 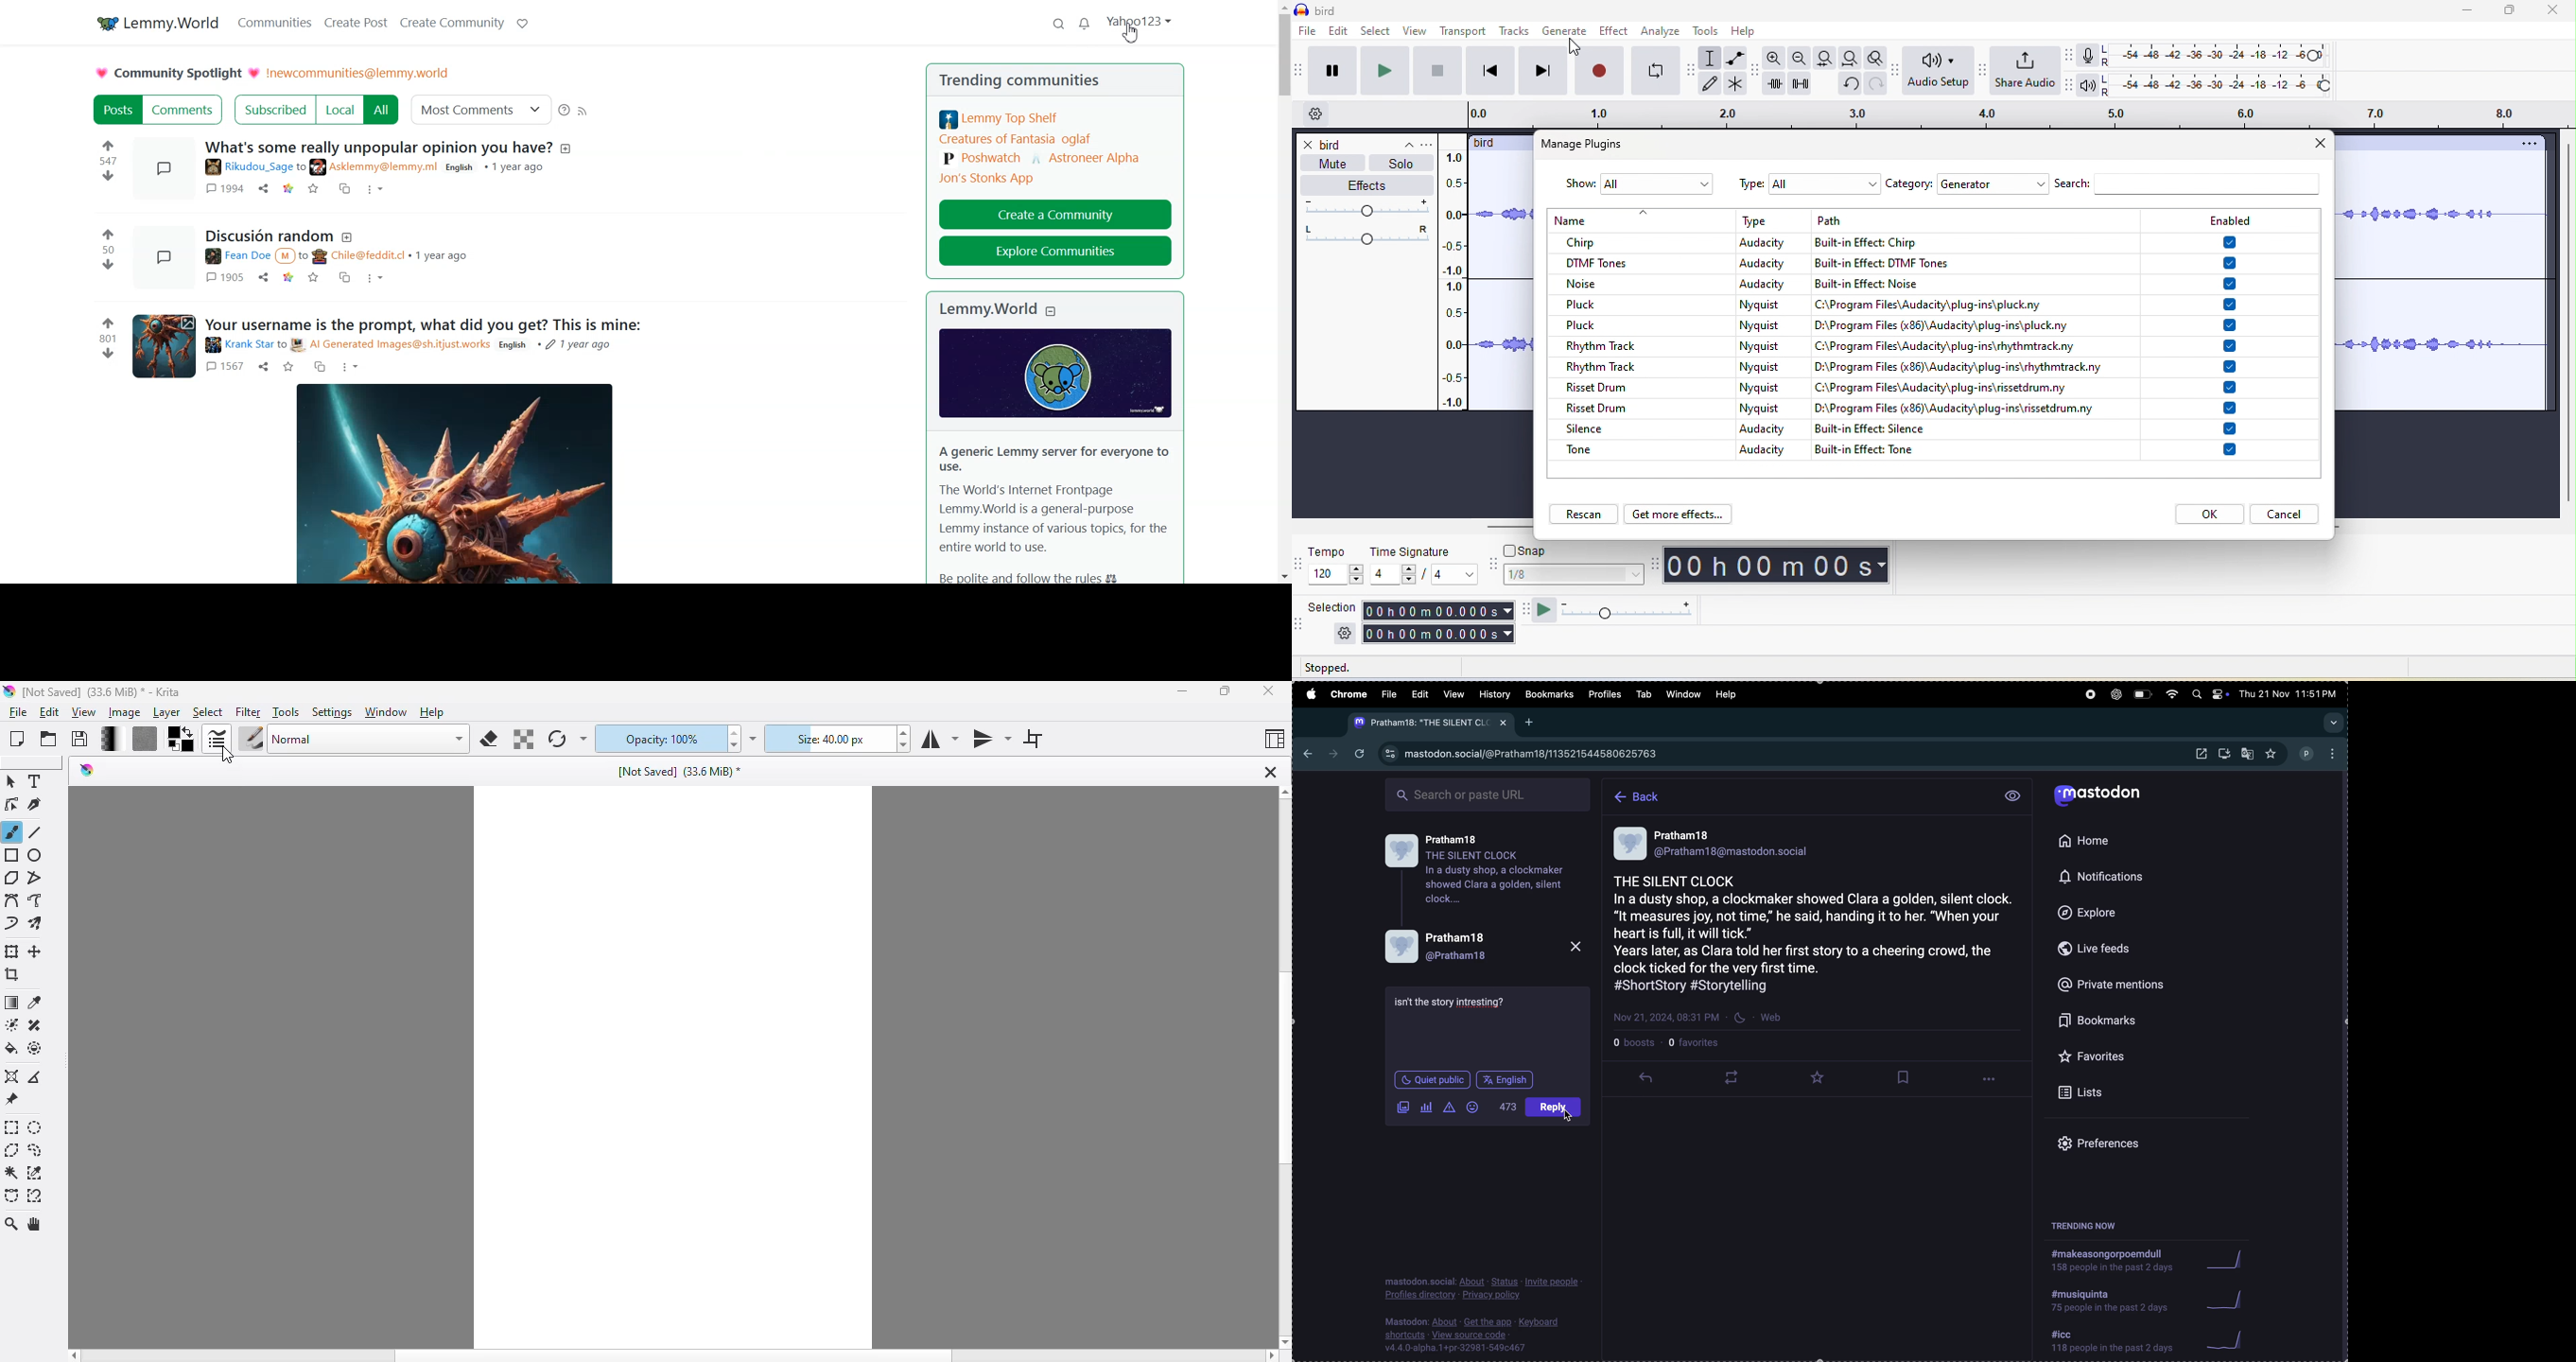 I want to click on envelope tool, so click(x=1738, y=57).